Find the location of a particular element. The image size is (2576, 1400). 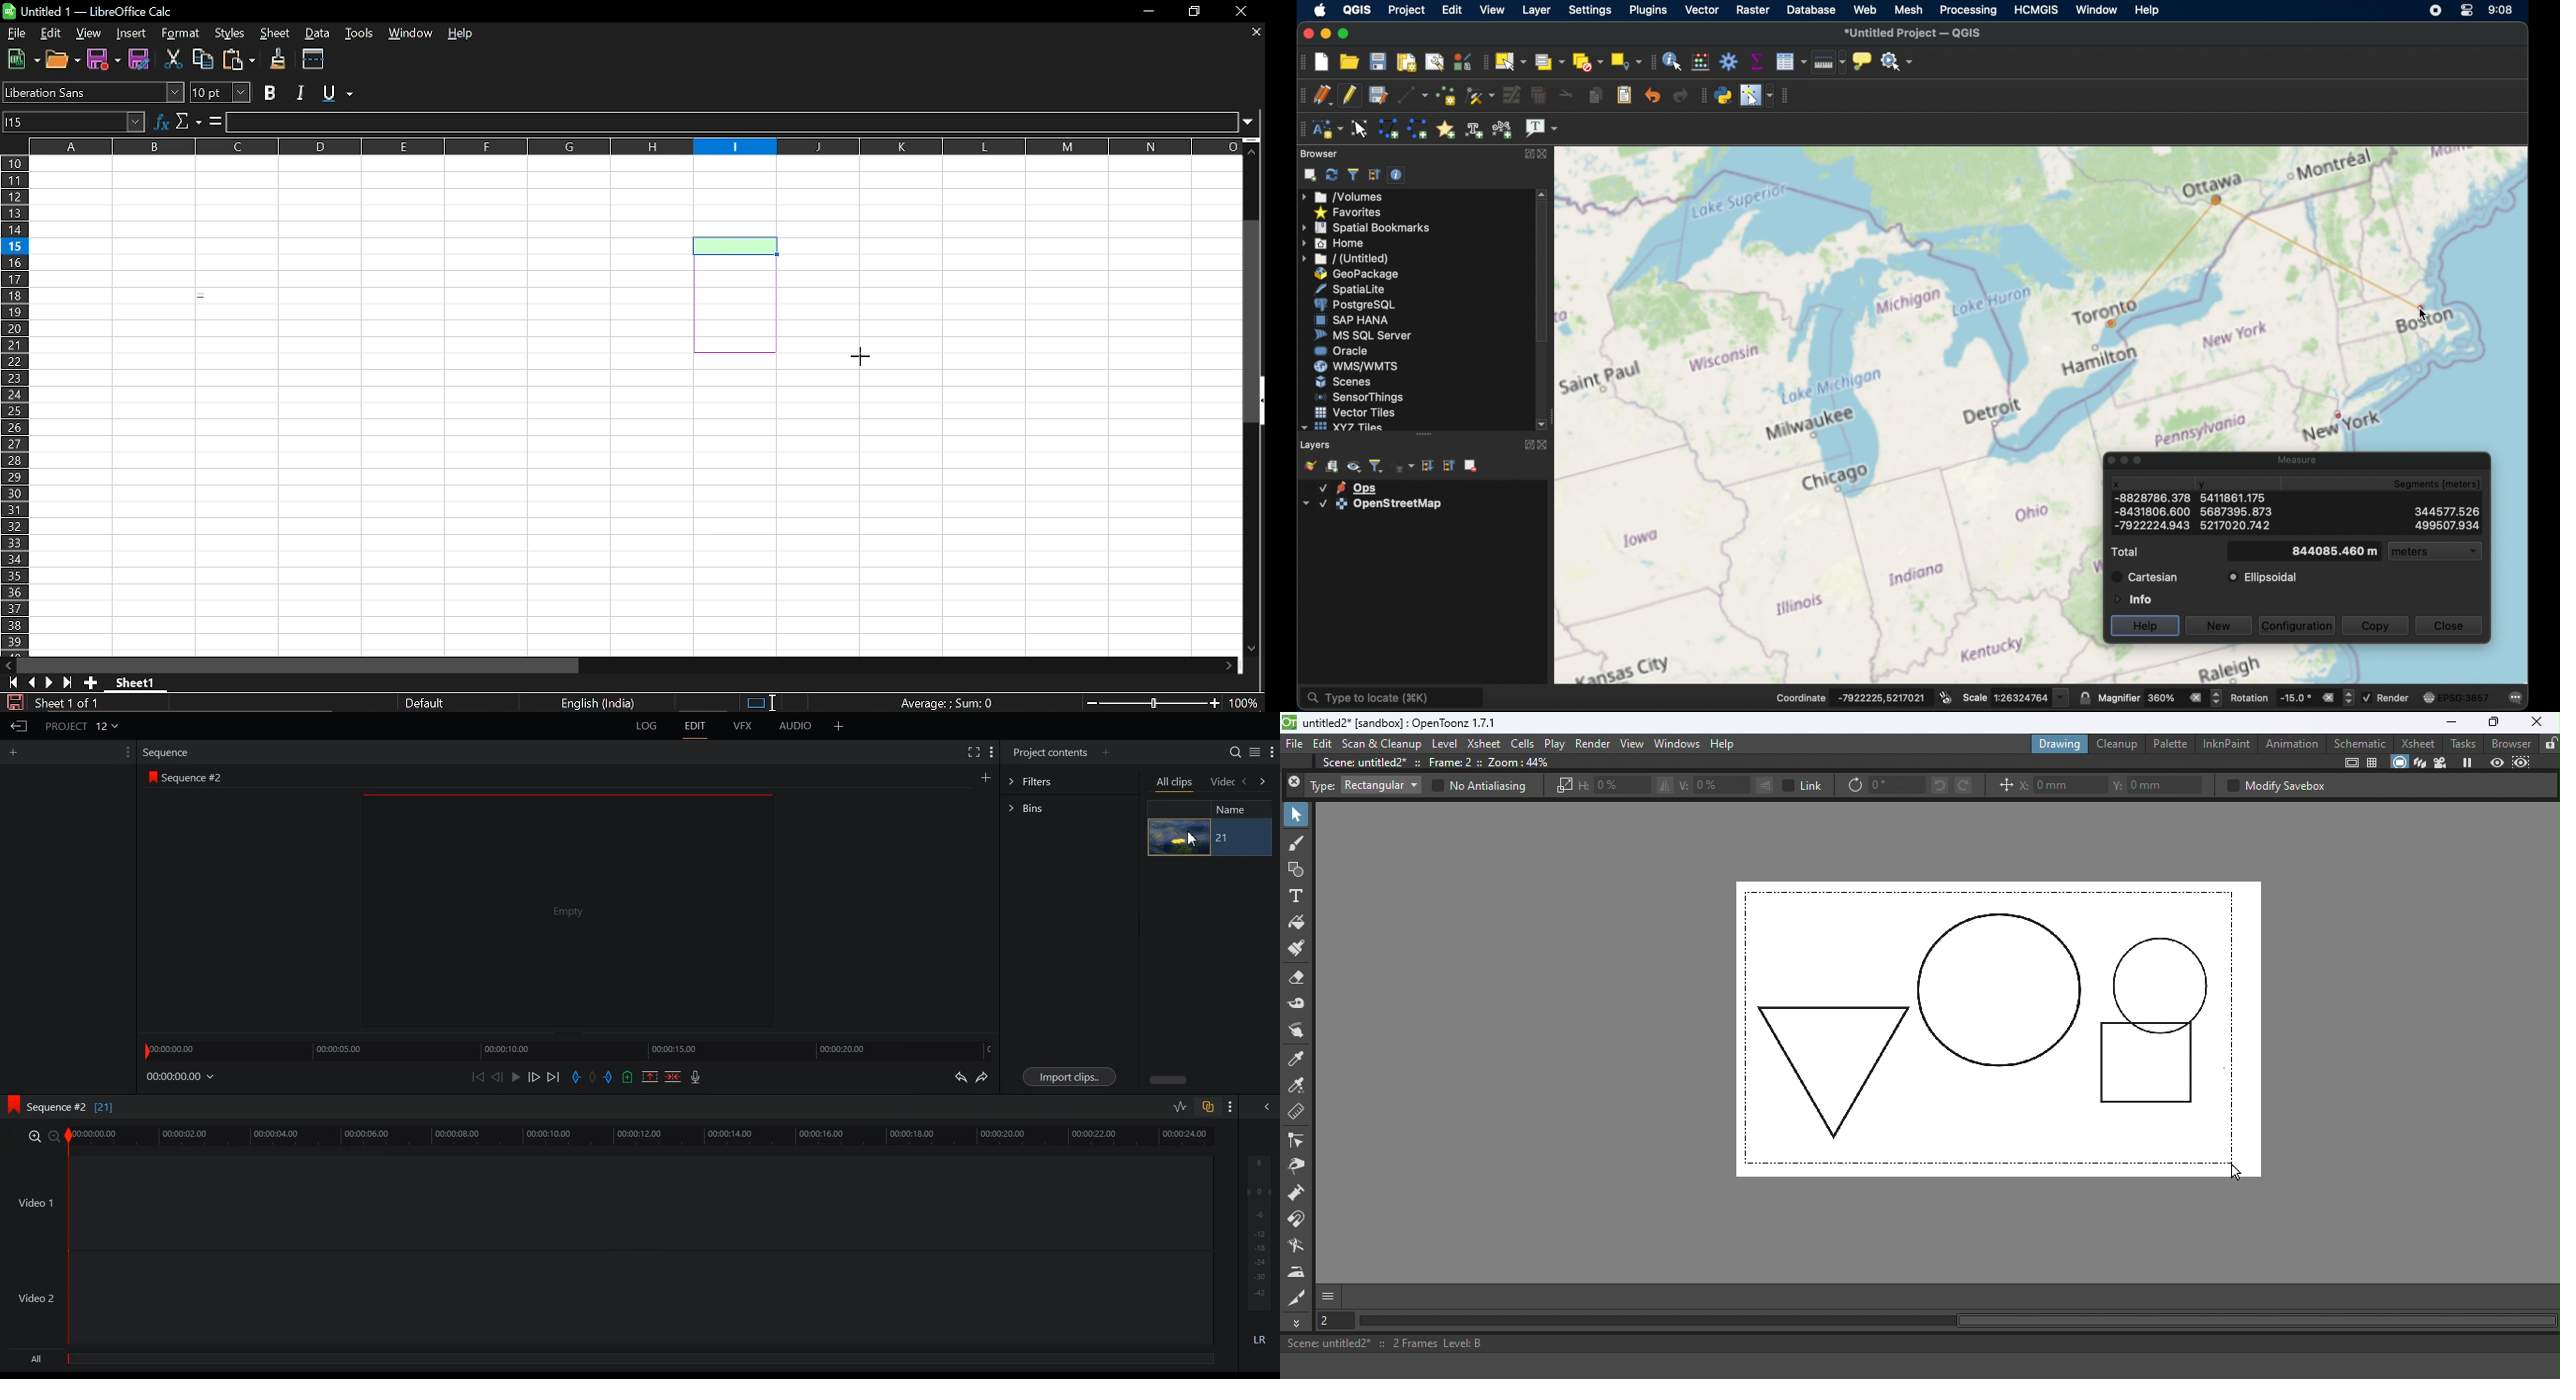

show statistical summary is located at coordinates (1757, 60).